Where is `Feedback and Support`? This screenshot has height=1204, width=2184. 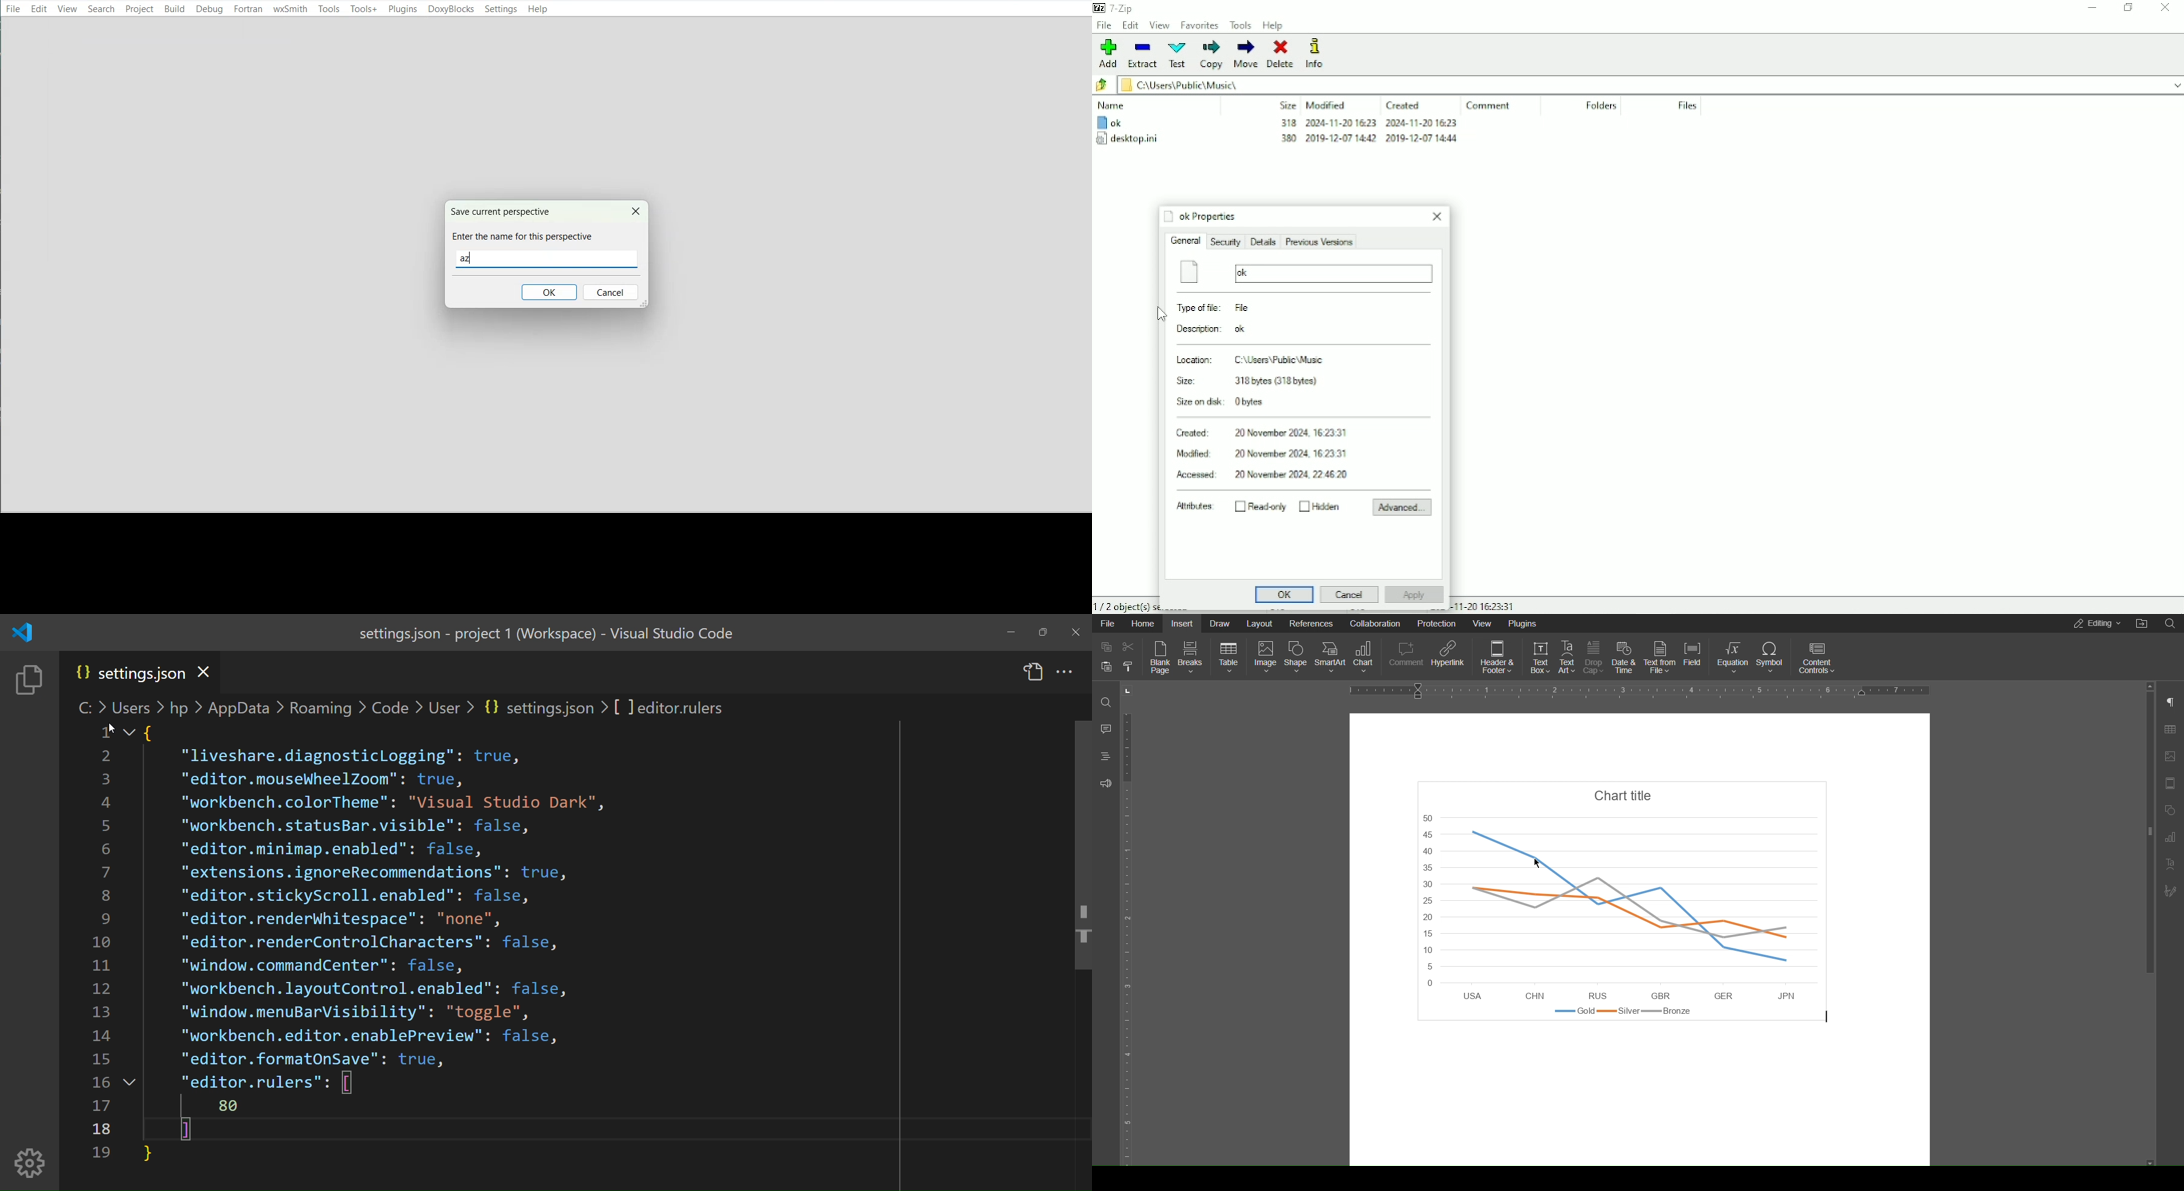
Feedback and Support is located at coordinates (1105, 782).